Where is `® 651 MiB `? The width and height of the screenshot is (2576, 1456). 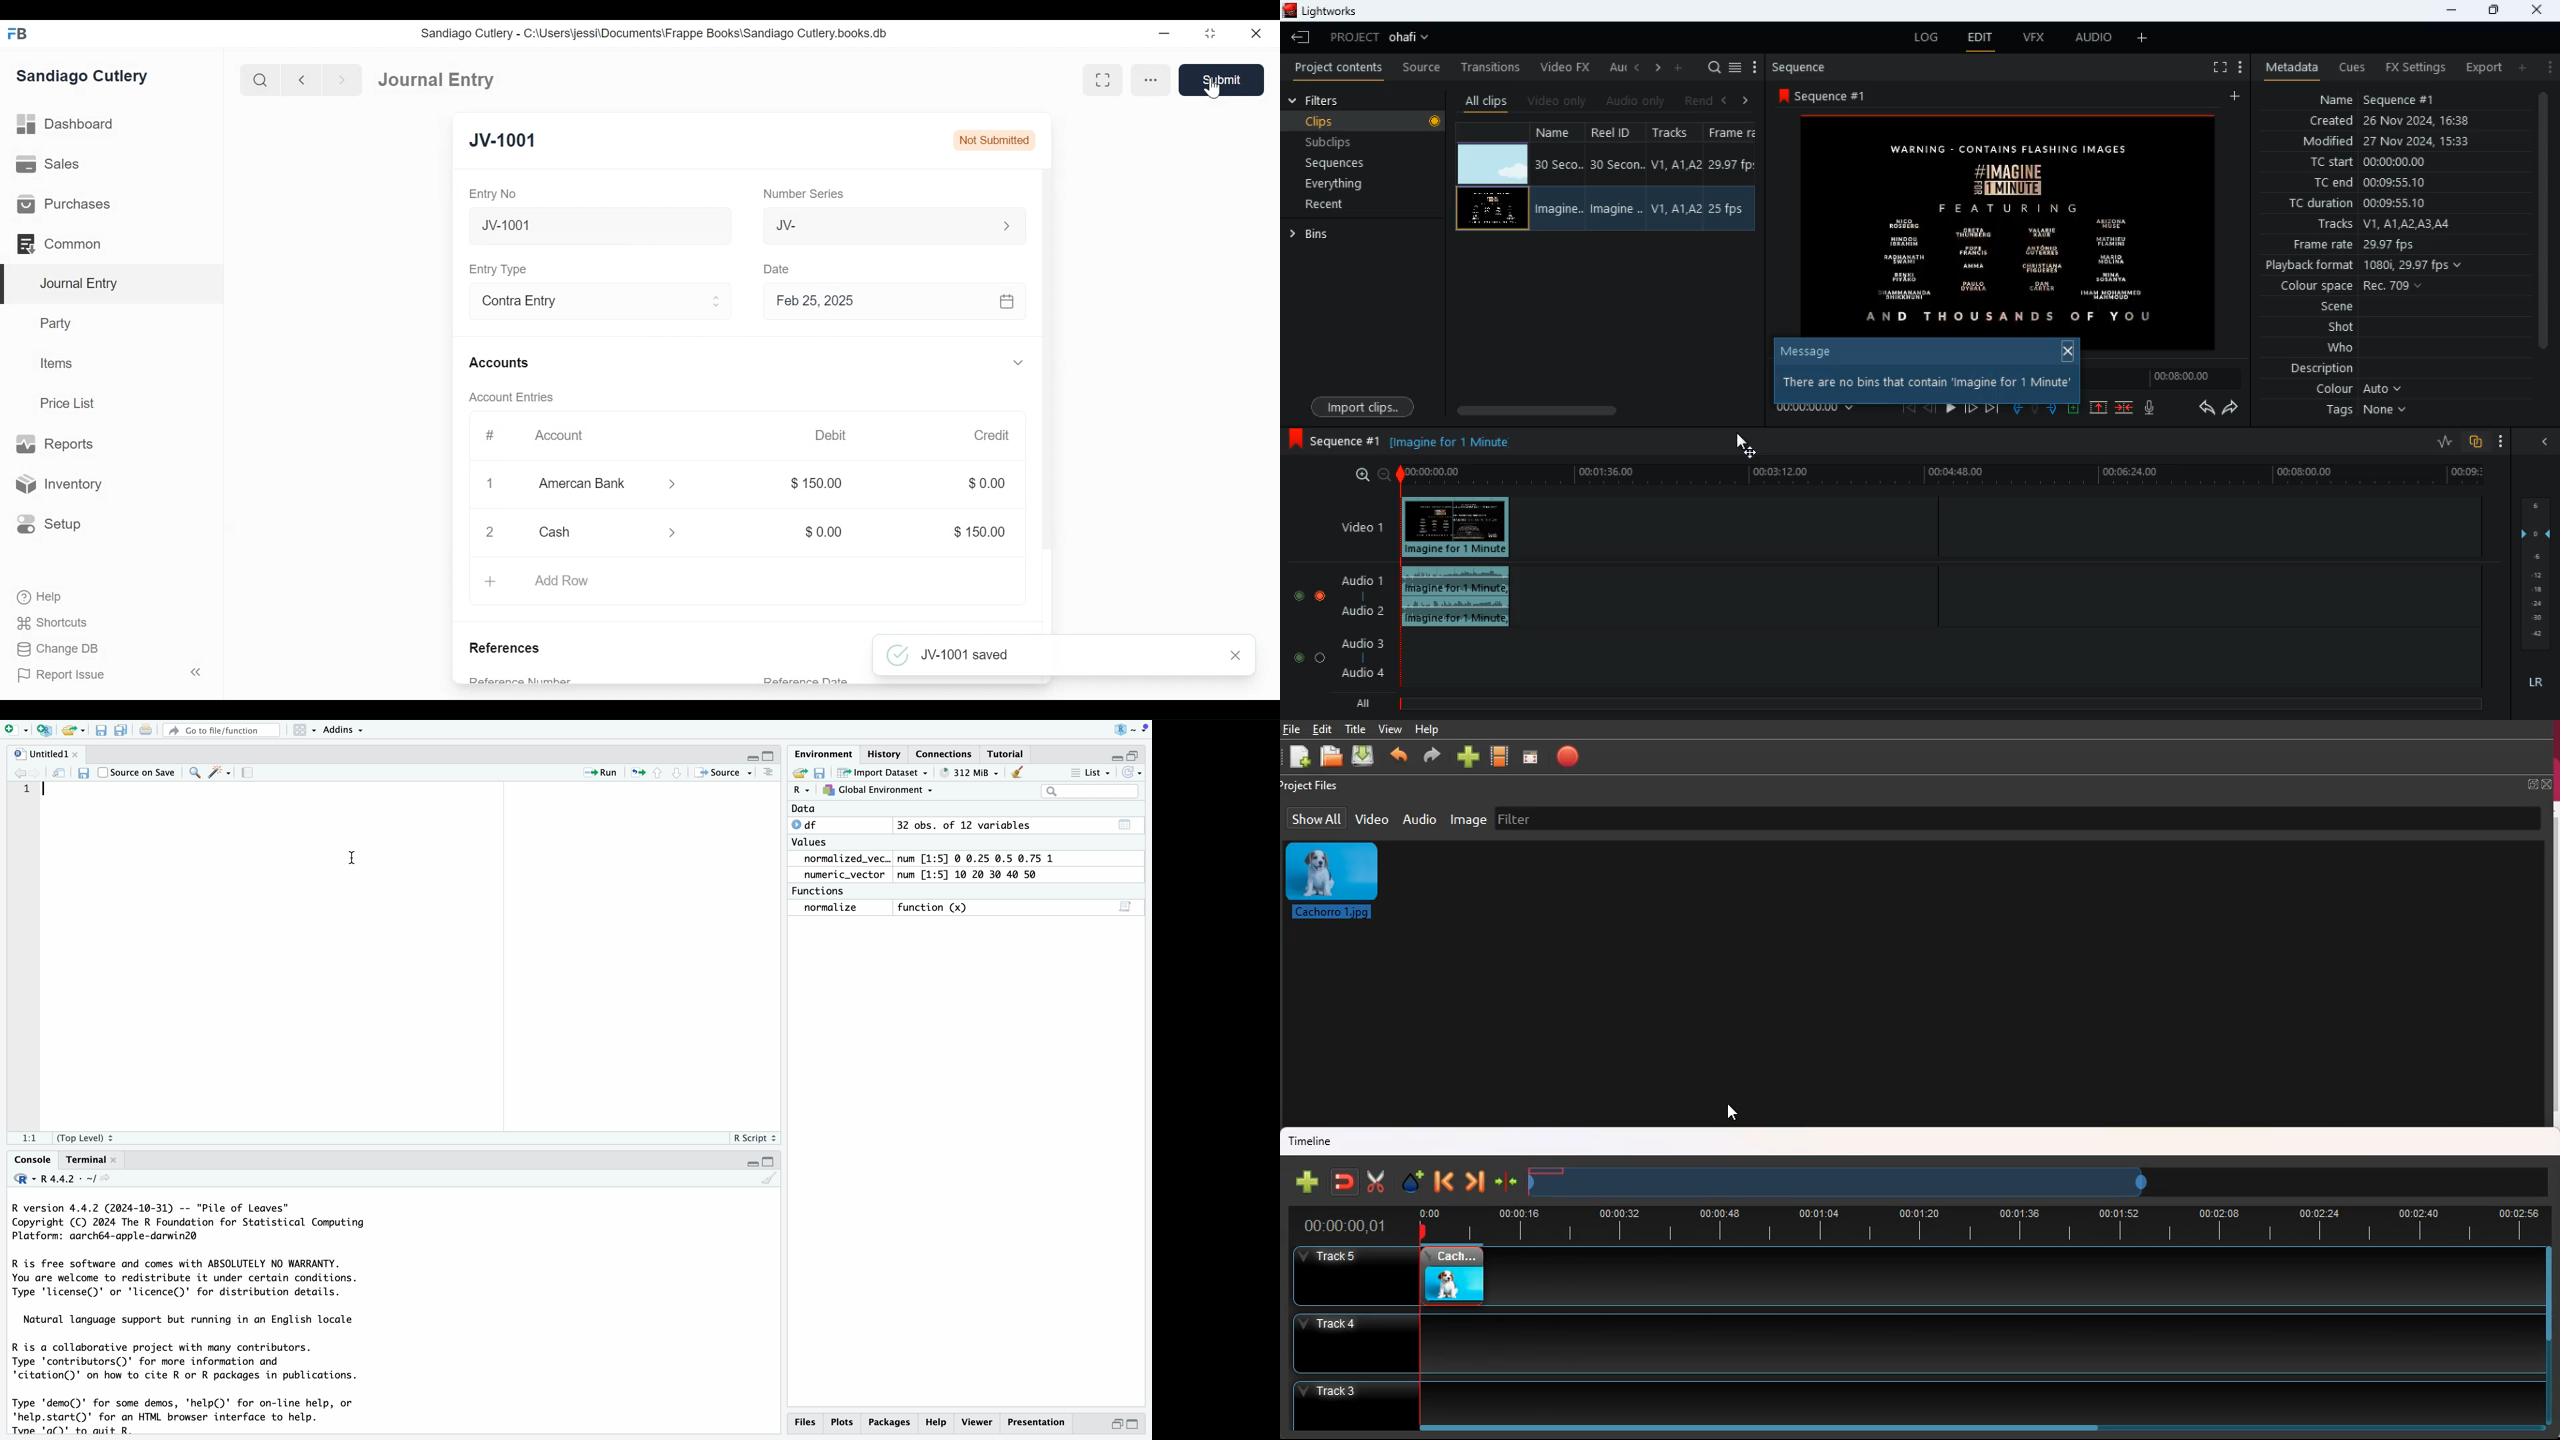 ® 651 MiB  is located at coordinates (967, 770).